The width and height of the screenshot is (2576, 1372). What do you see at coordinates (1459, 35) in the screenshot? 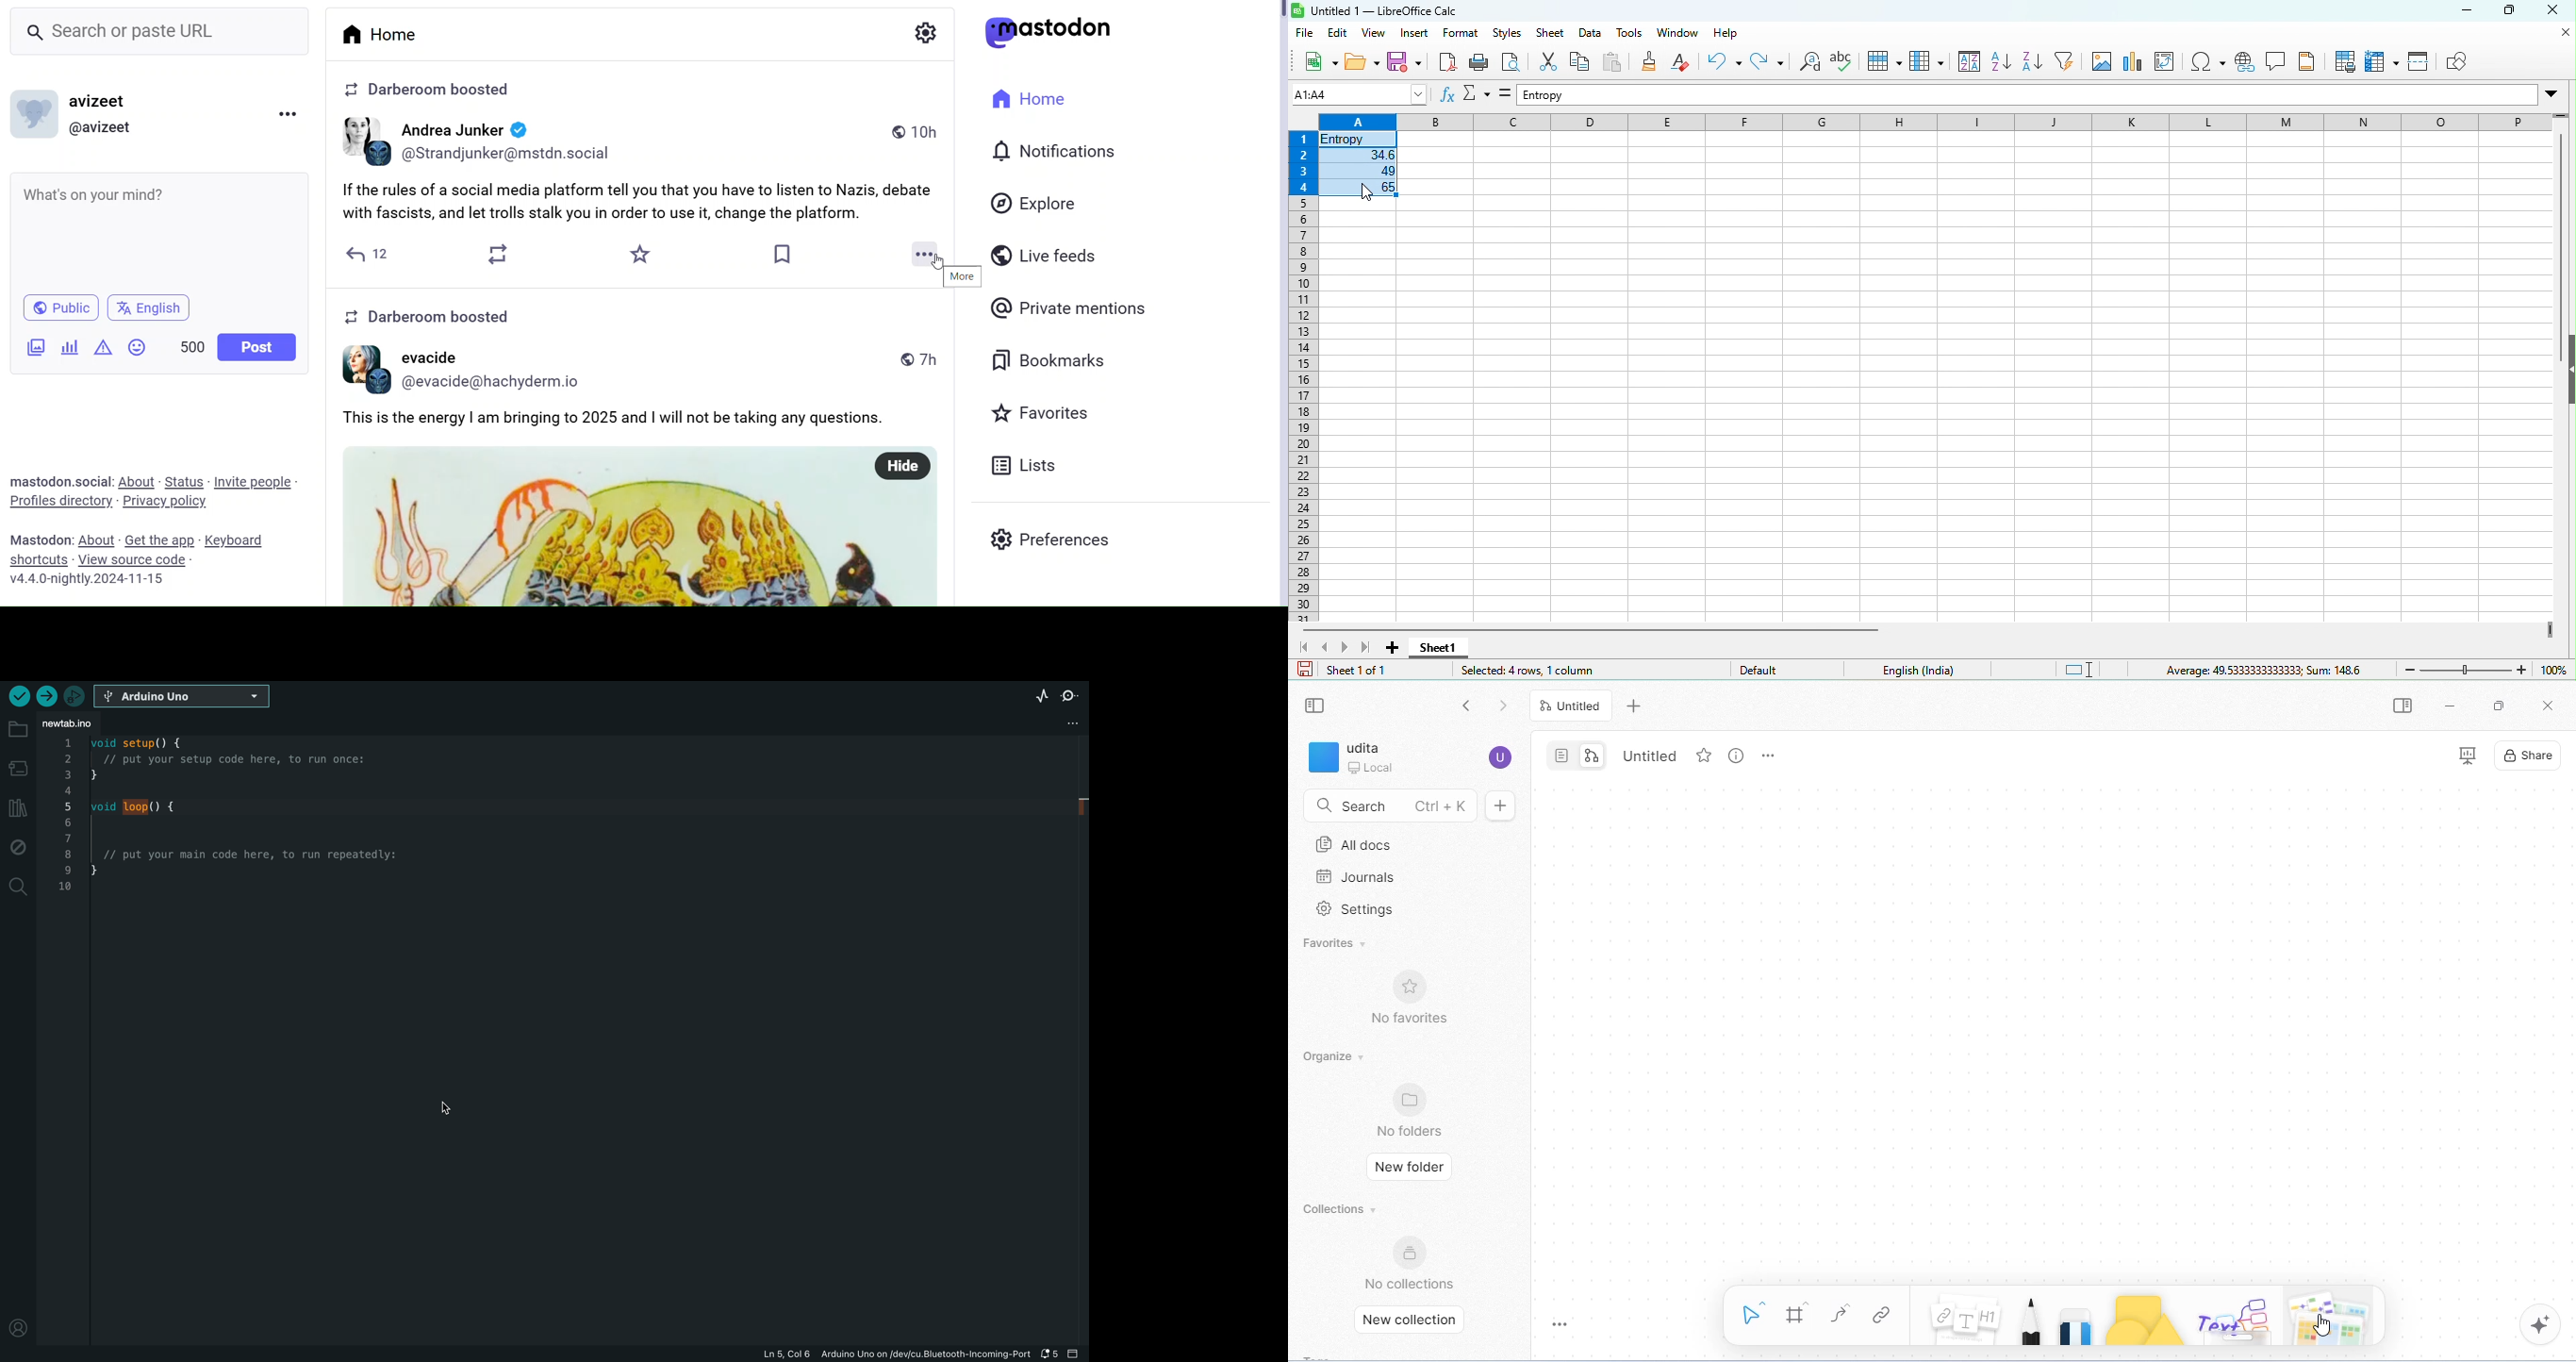
I see `format` at bounding box center [1459, 35].